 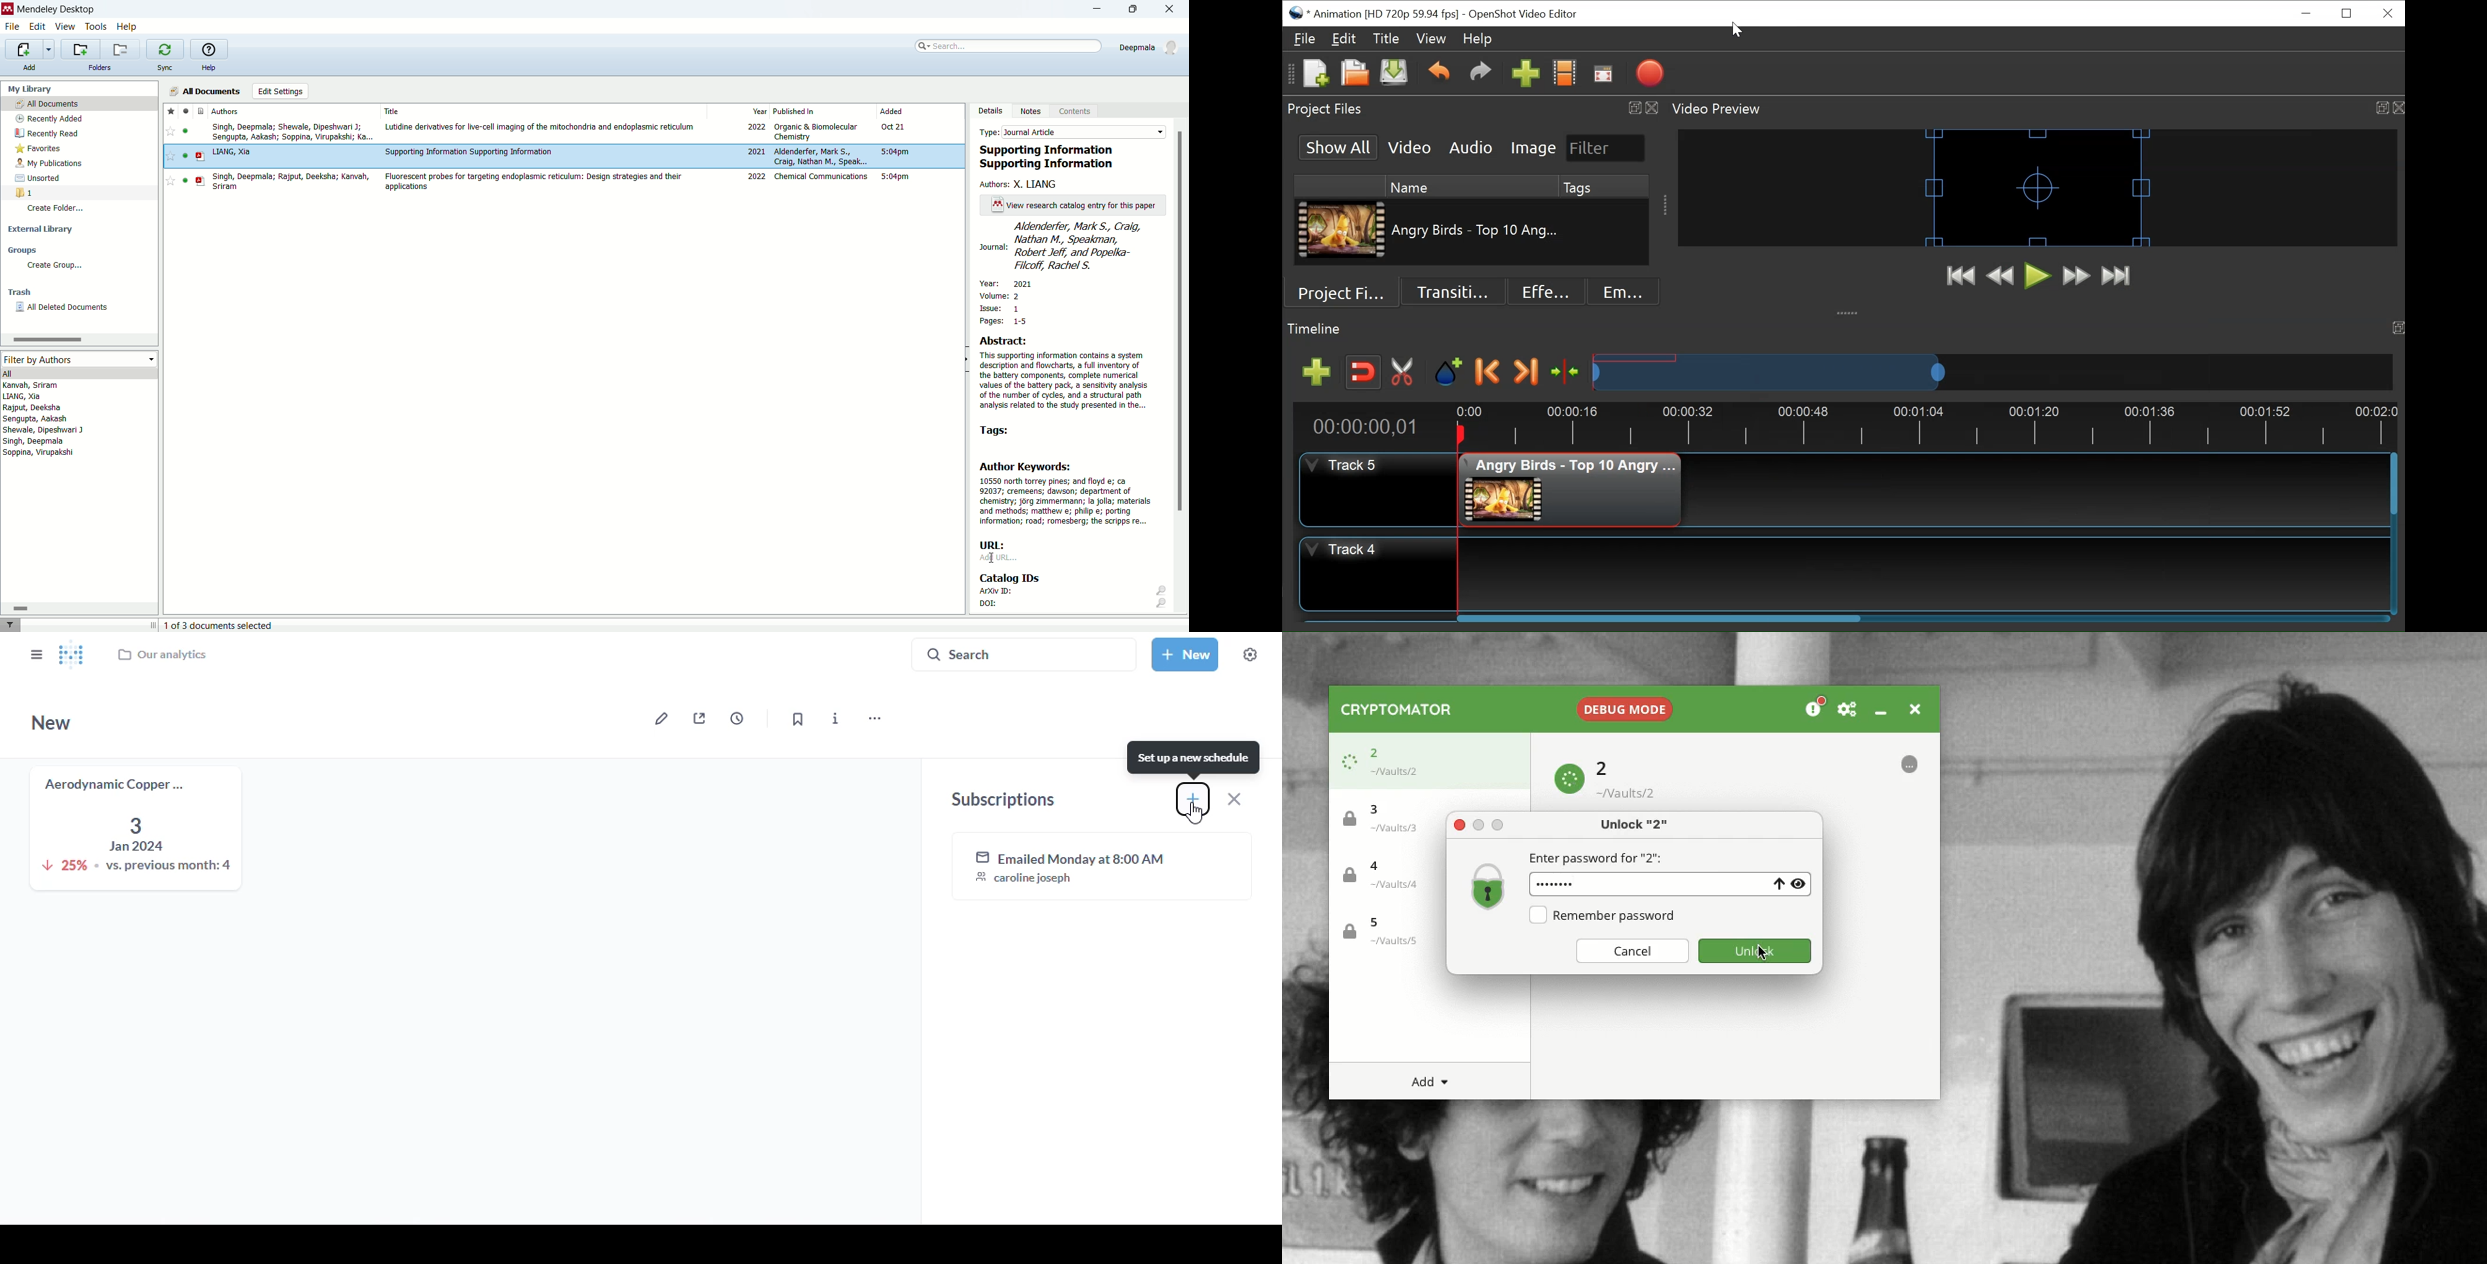 I want to click on Current Position, so click(x=1368, y=428).